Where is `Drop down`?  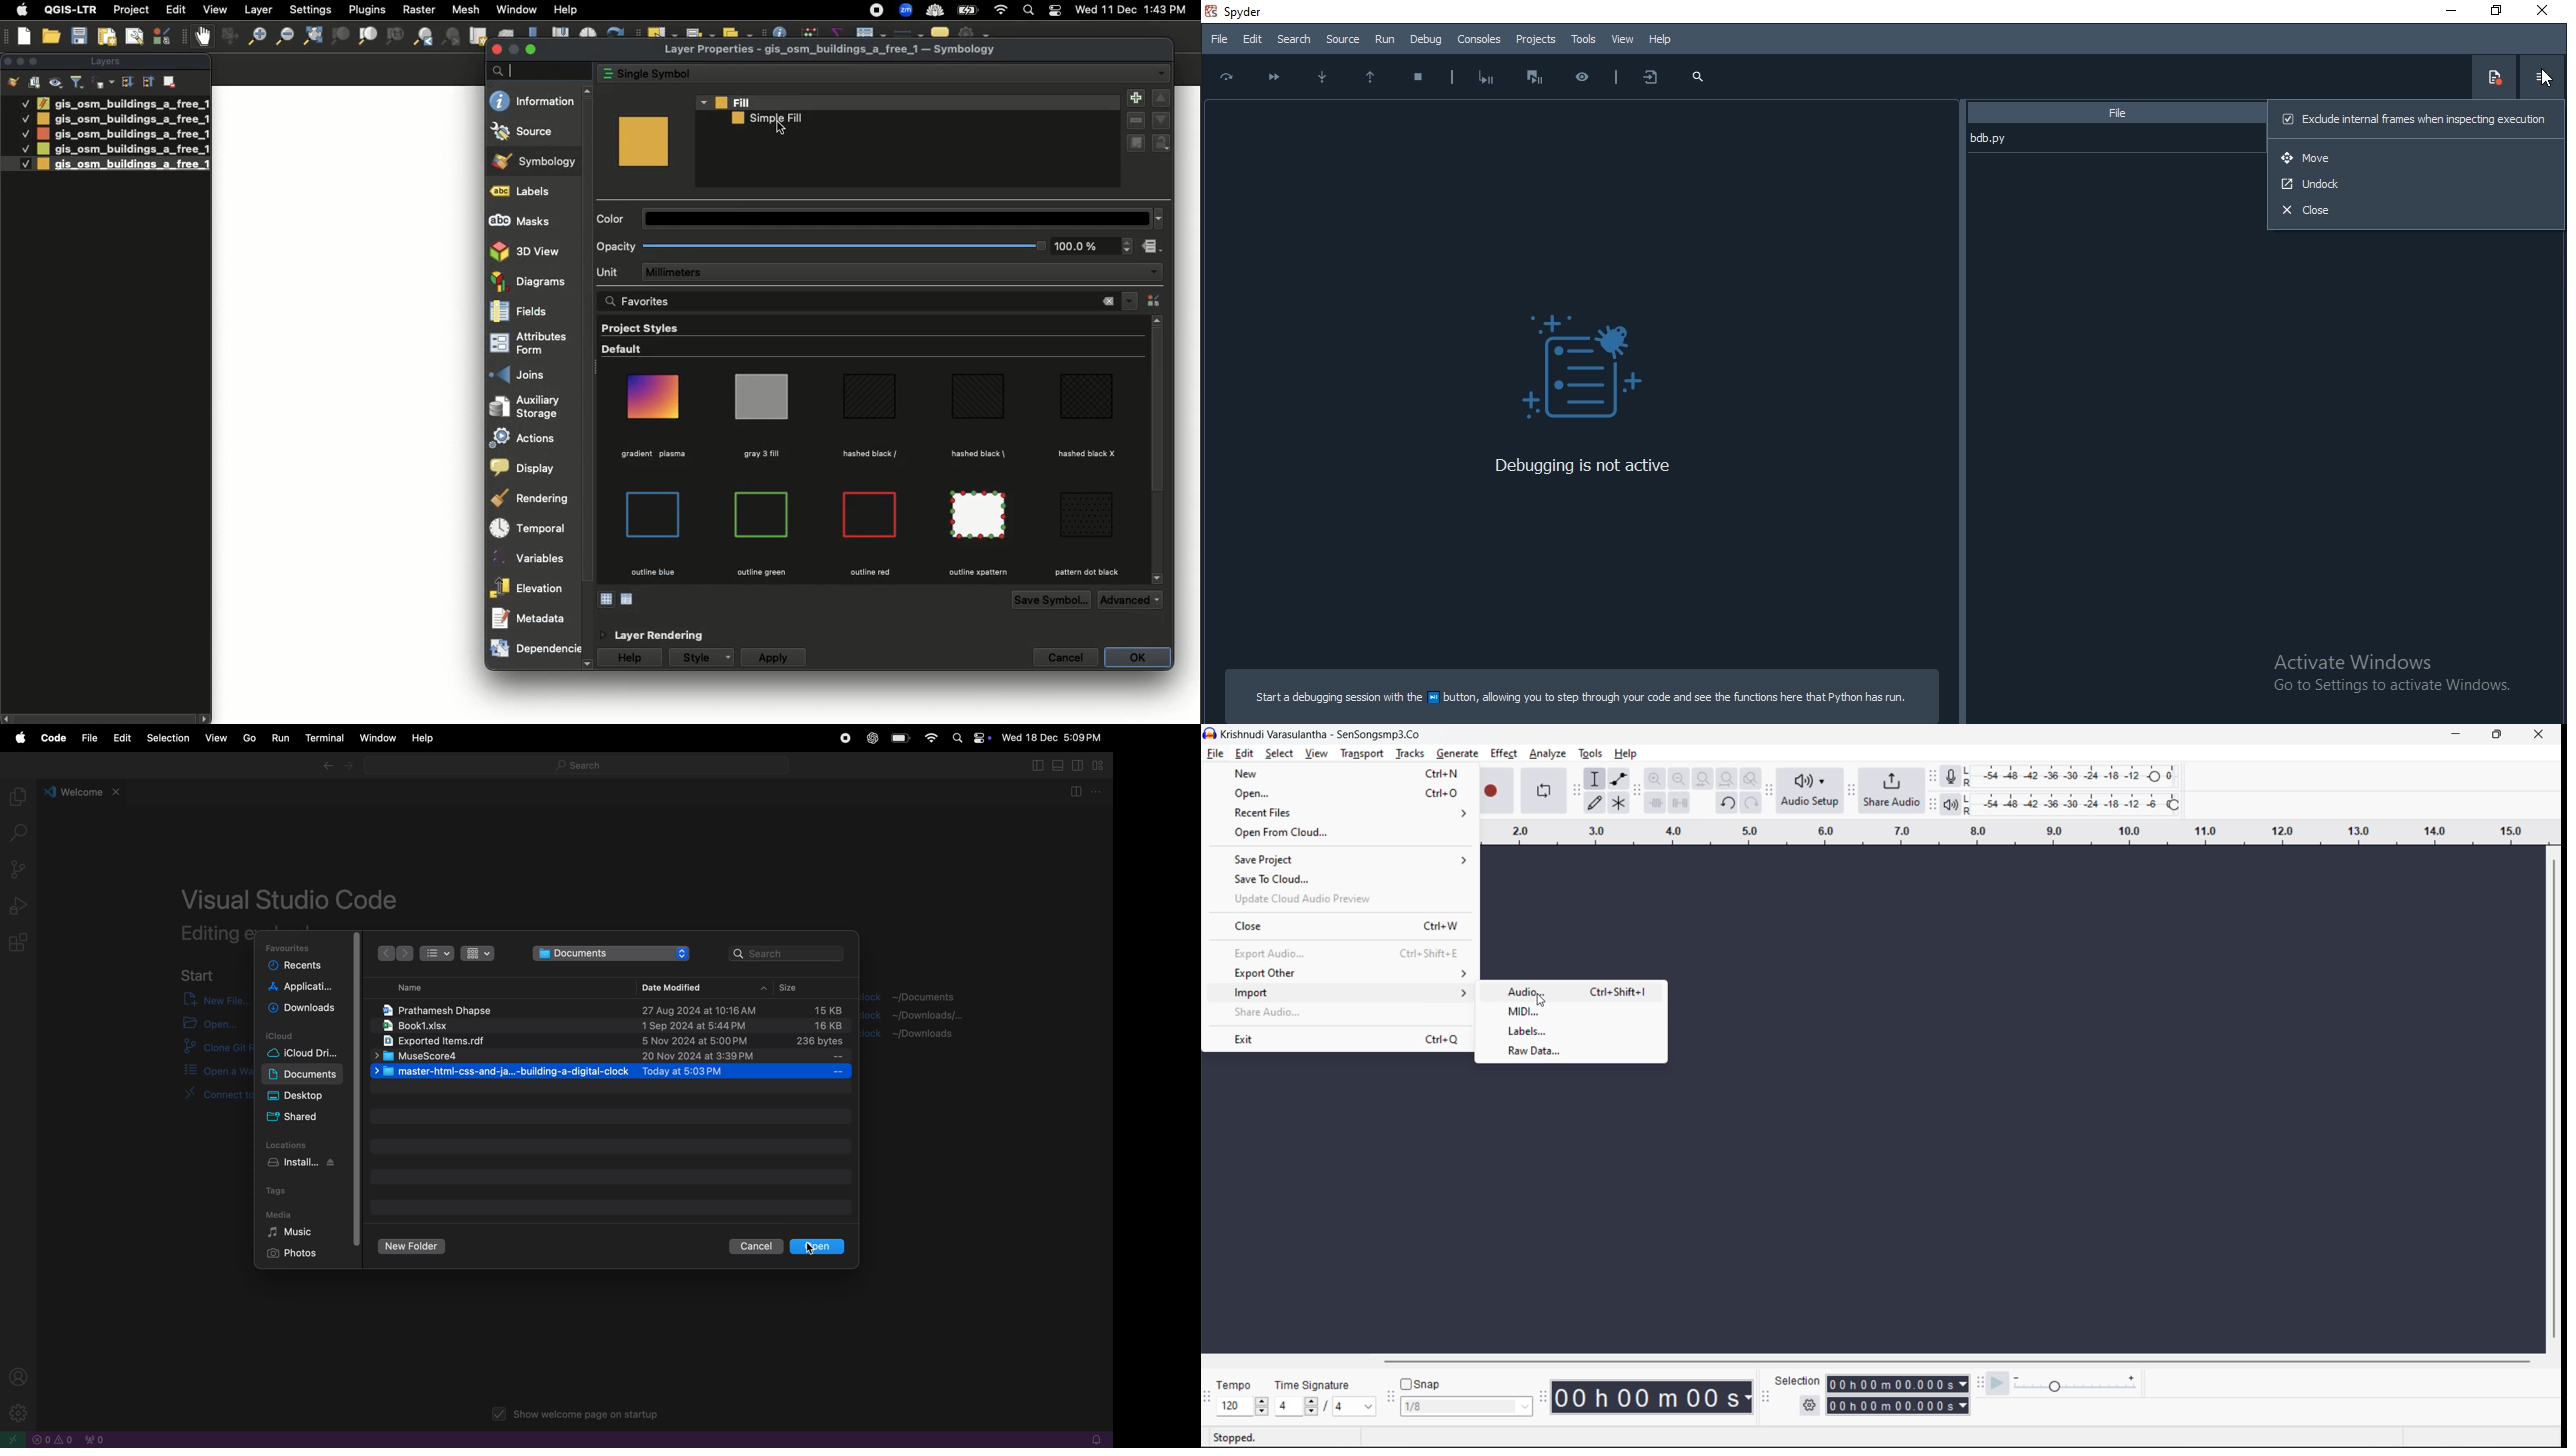
Drop down is located at coordinates (1159, 218).